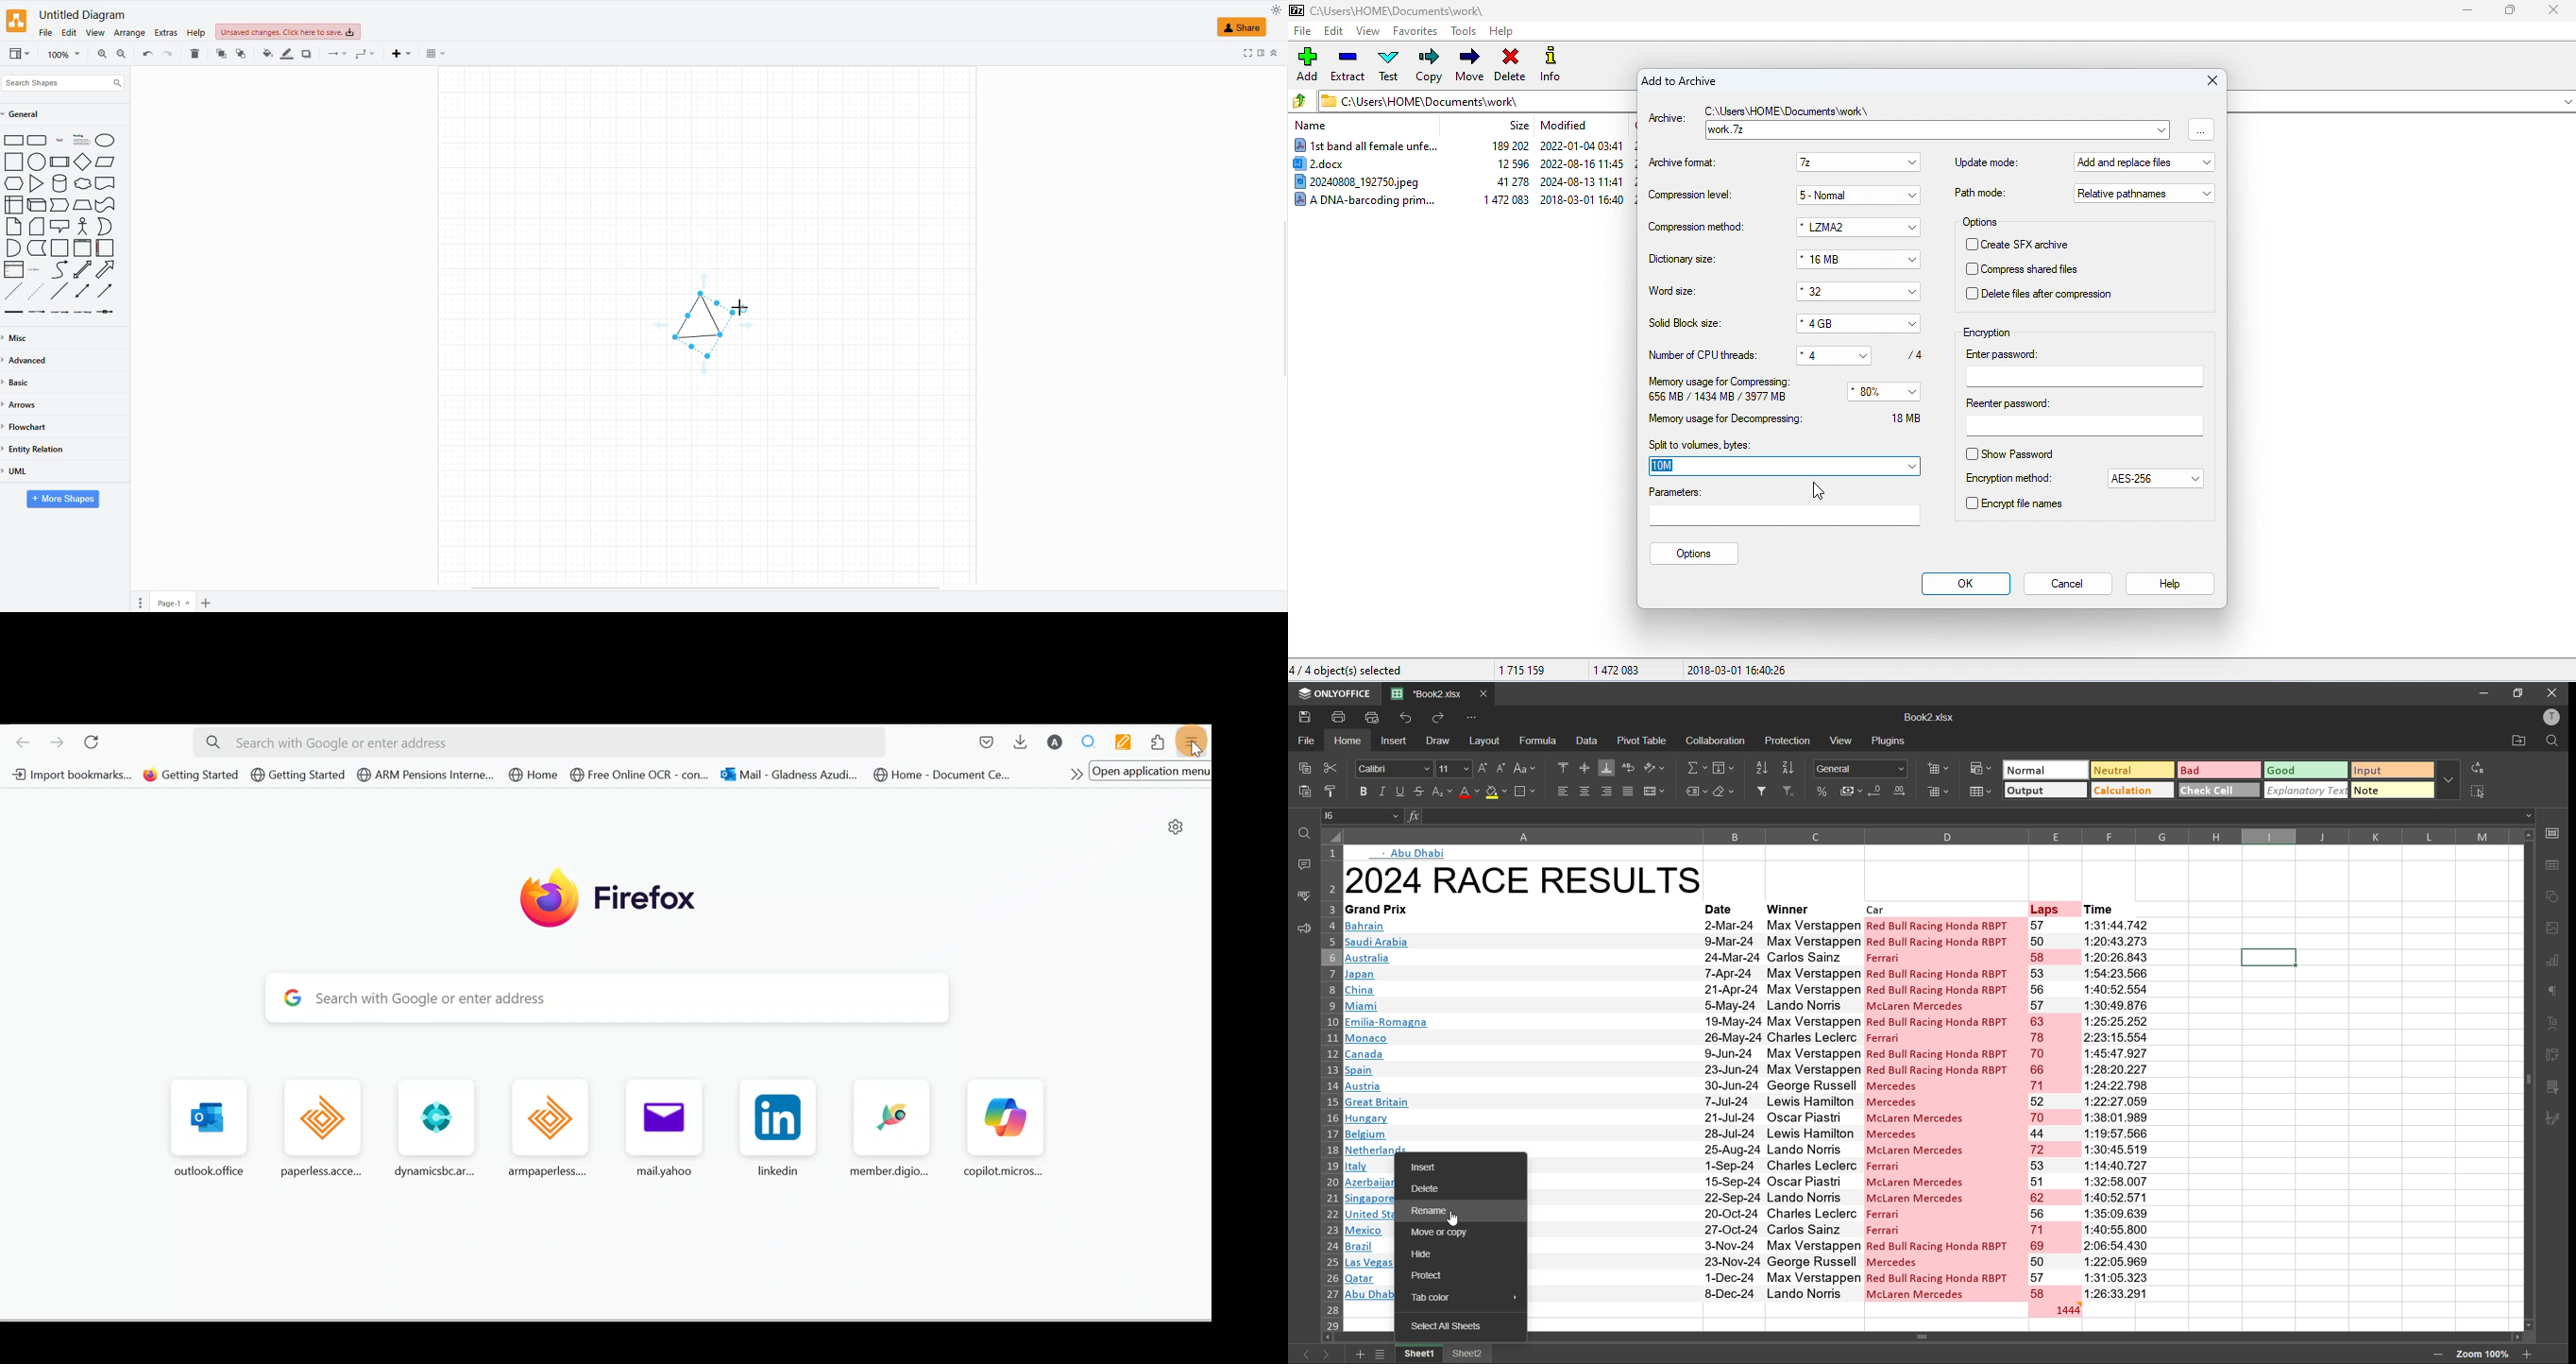 The image size is (2576, 1372). What do you see at coordinates (1275, 10) in the screenshot?
I see `appearance` at bounding box center [1275, 10].